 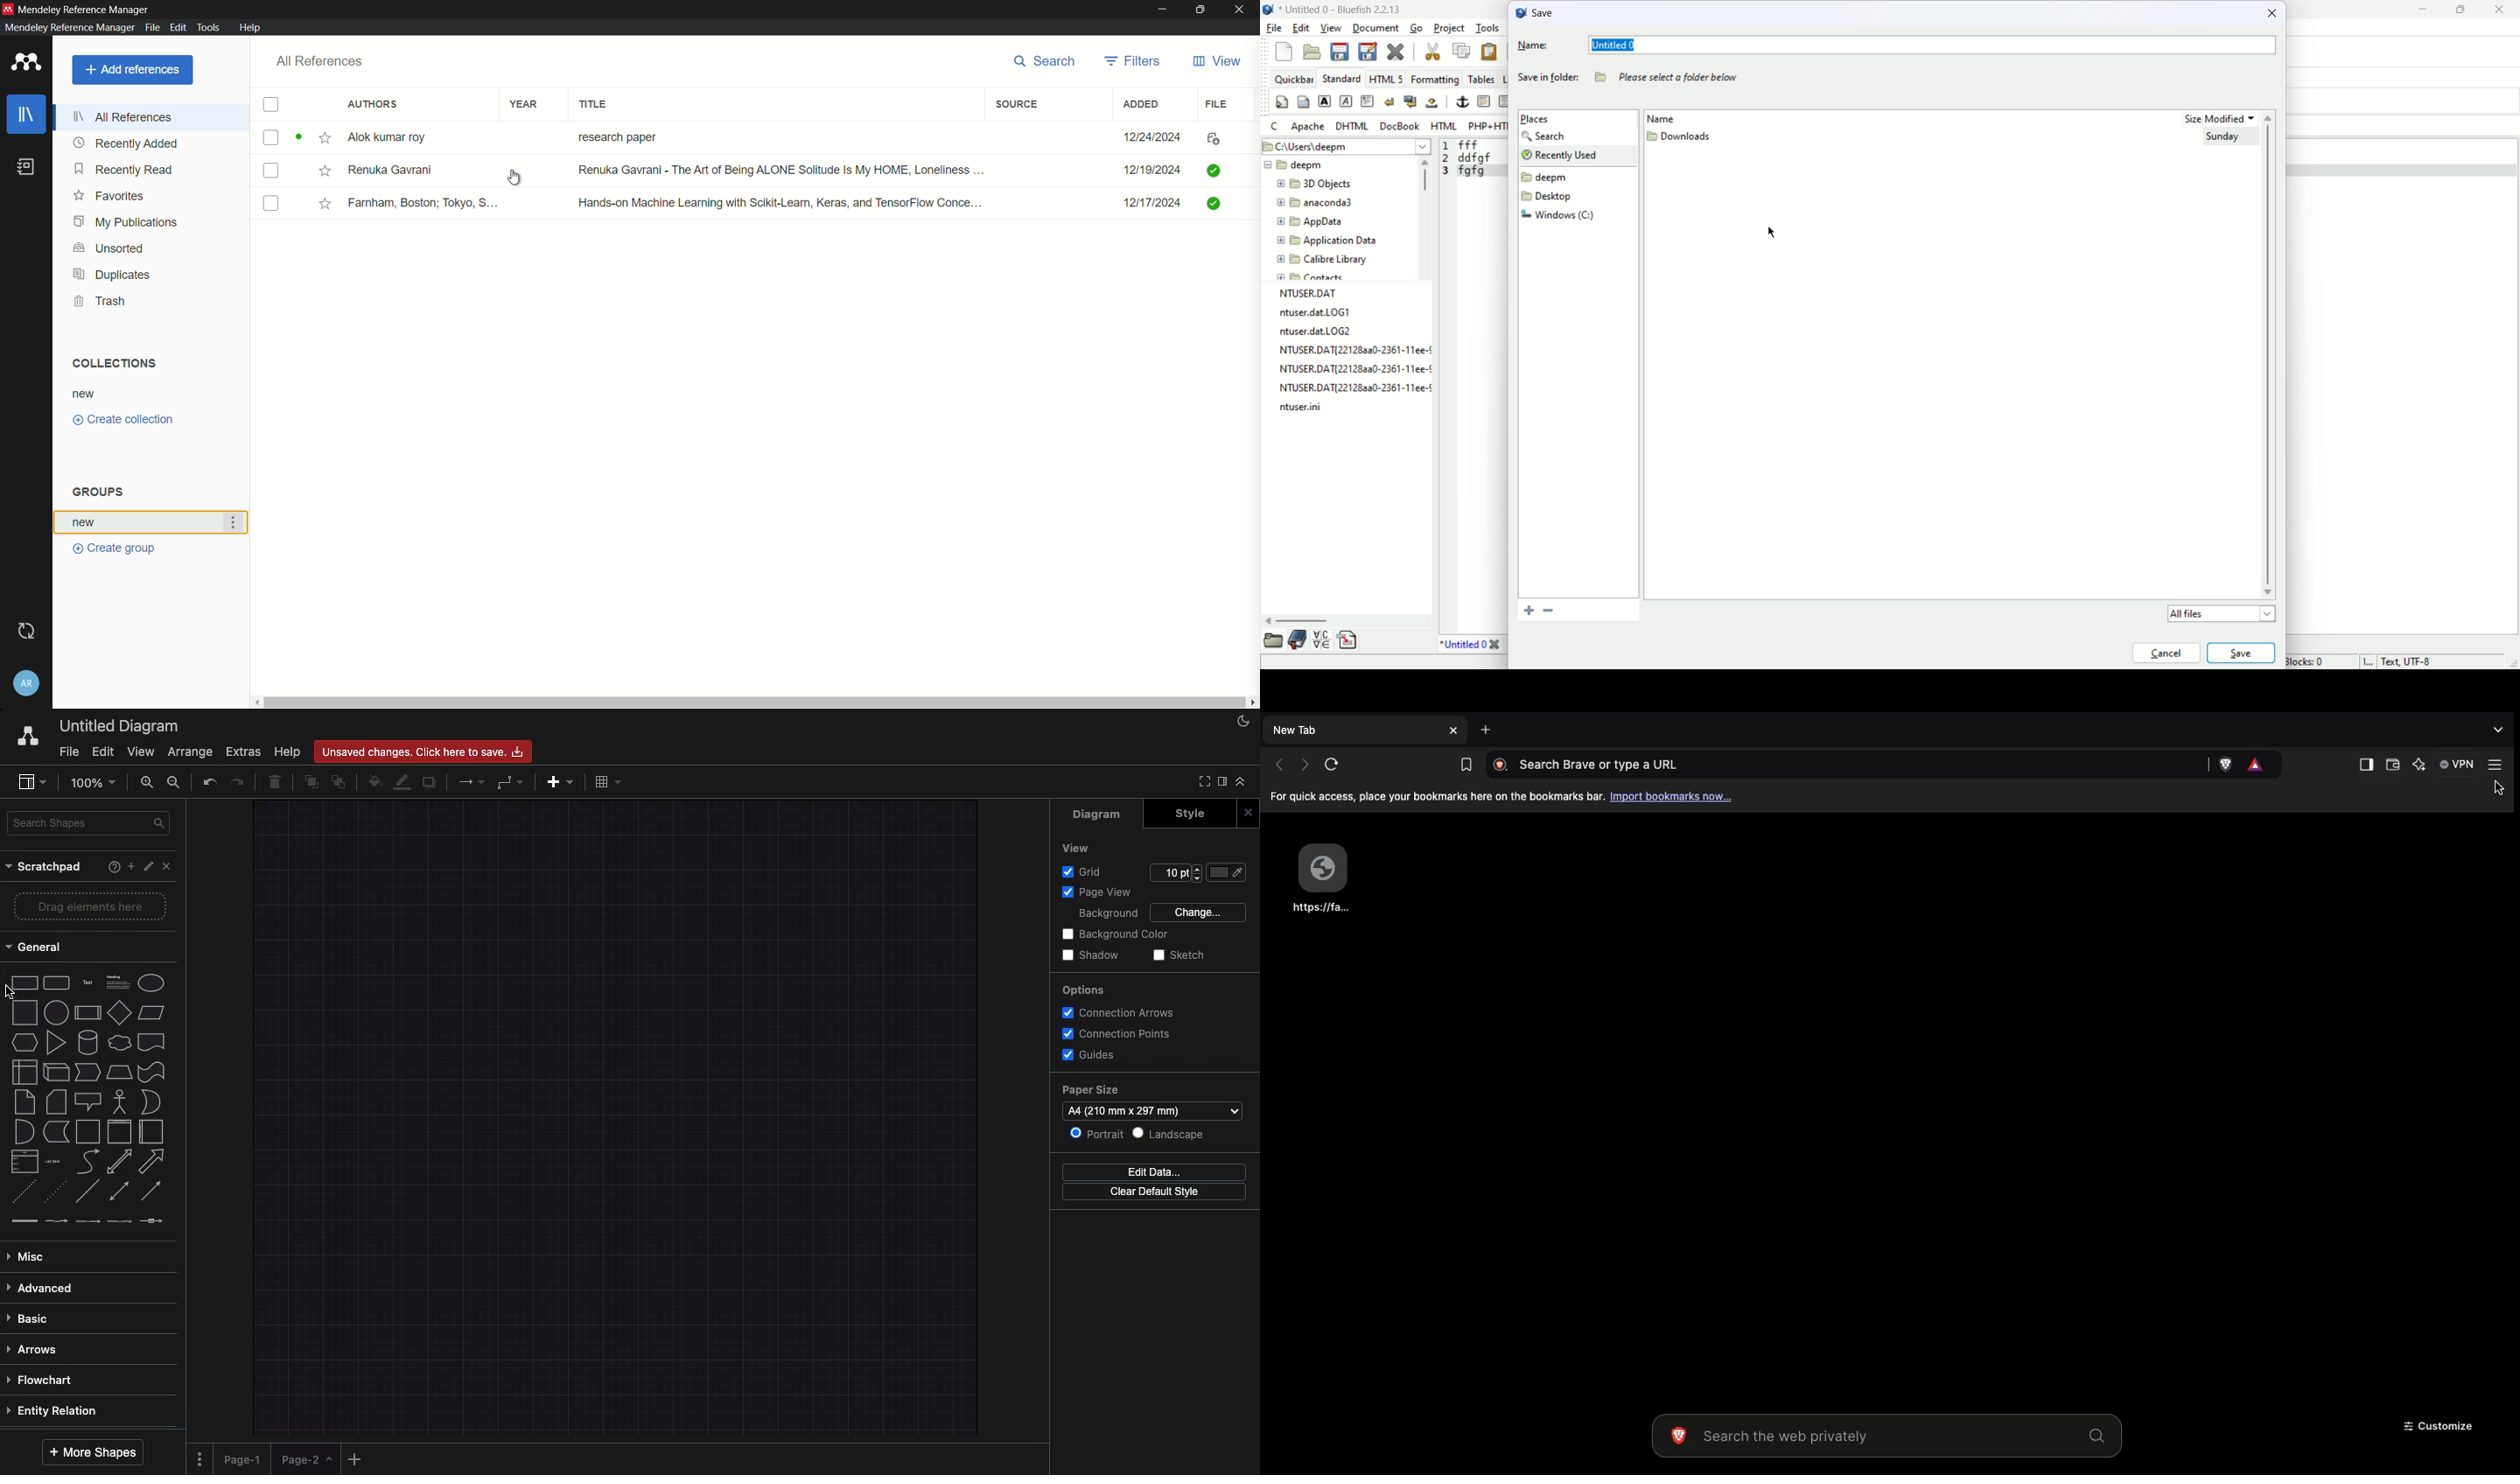 I want to click on minimize, so click(x=1163, y=9).